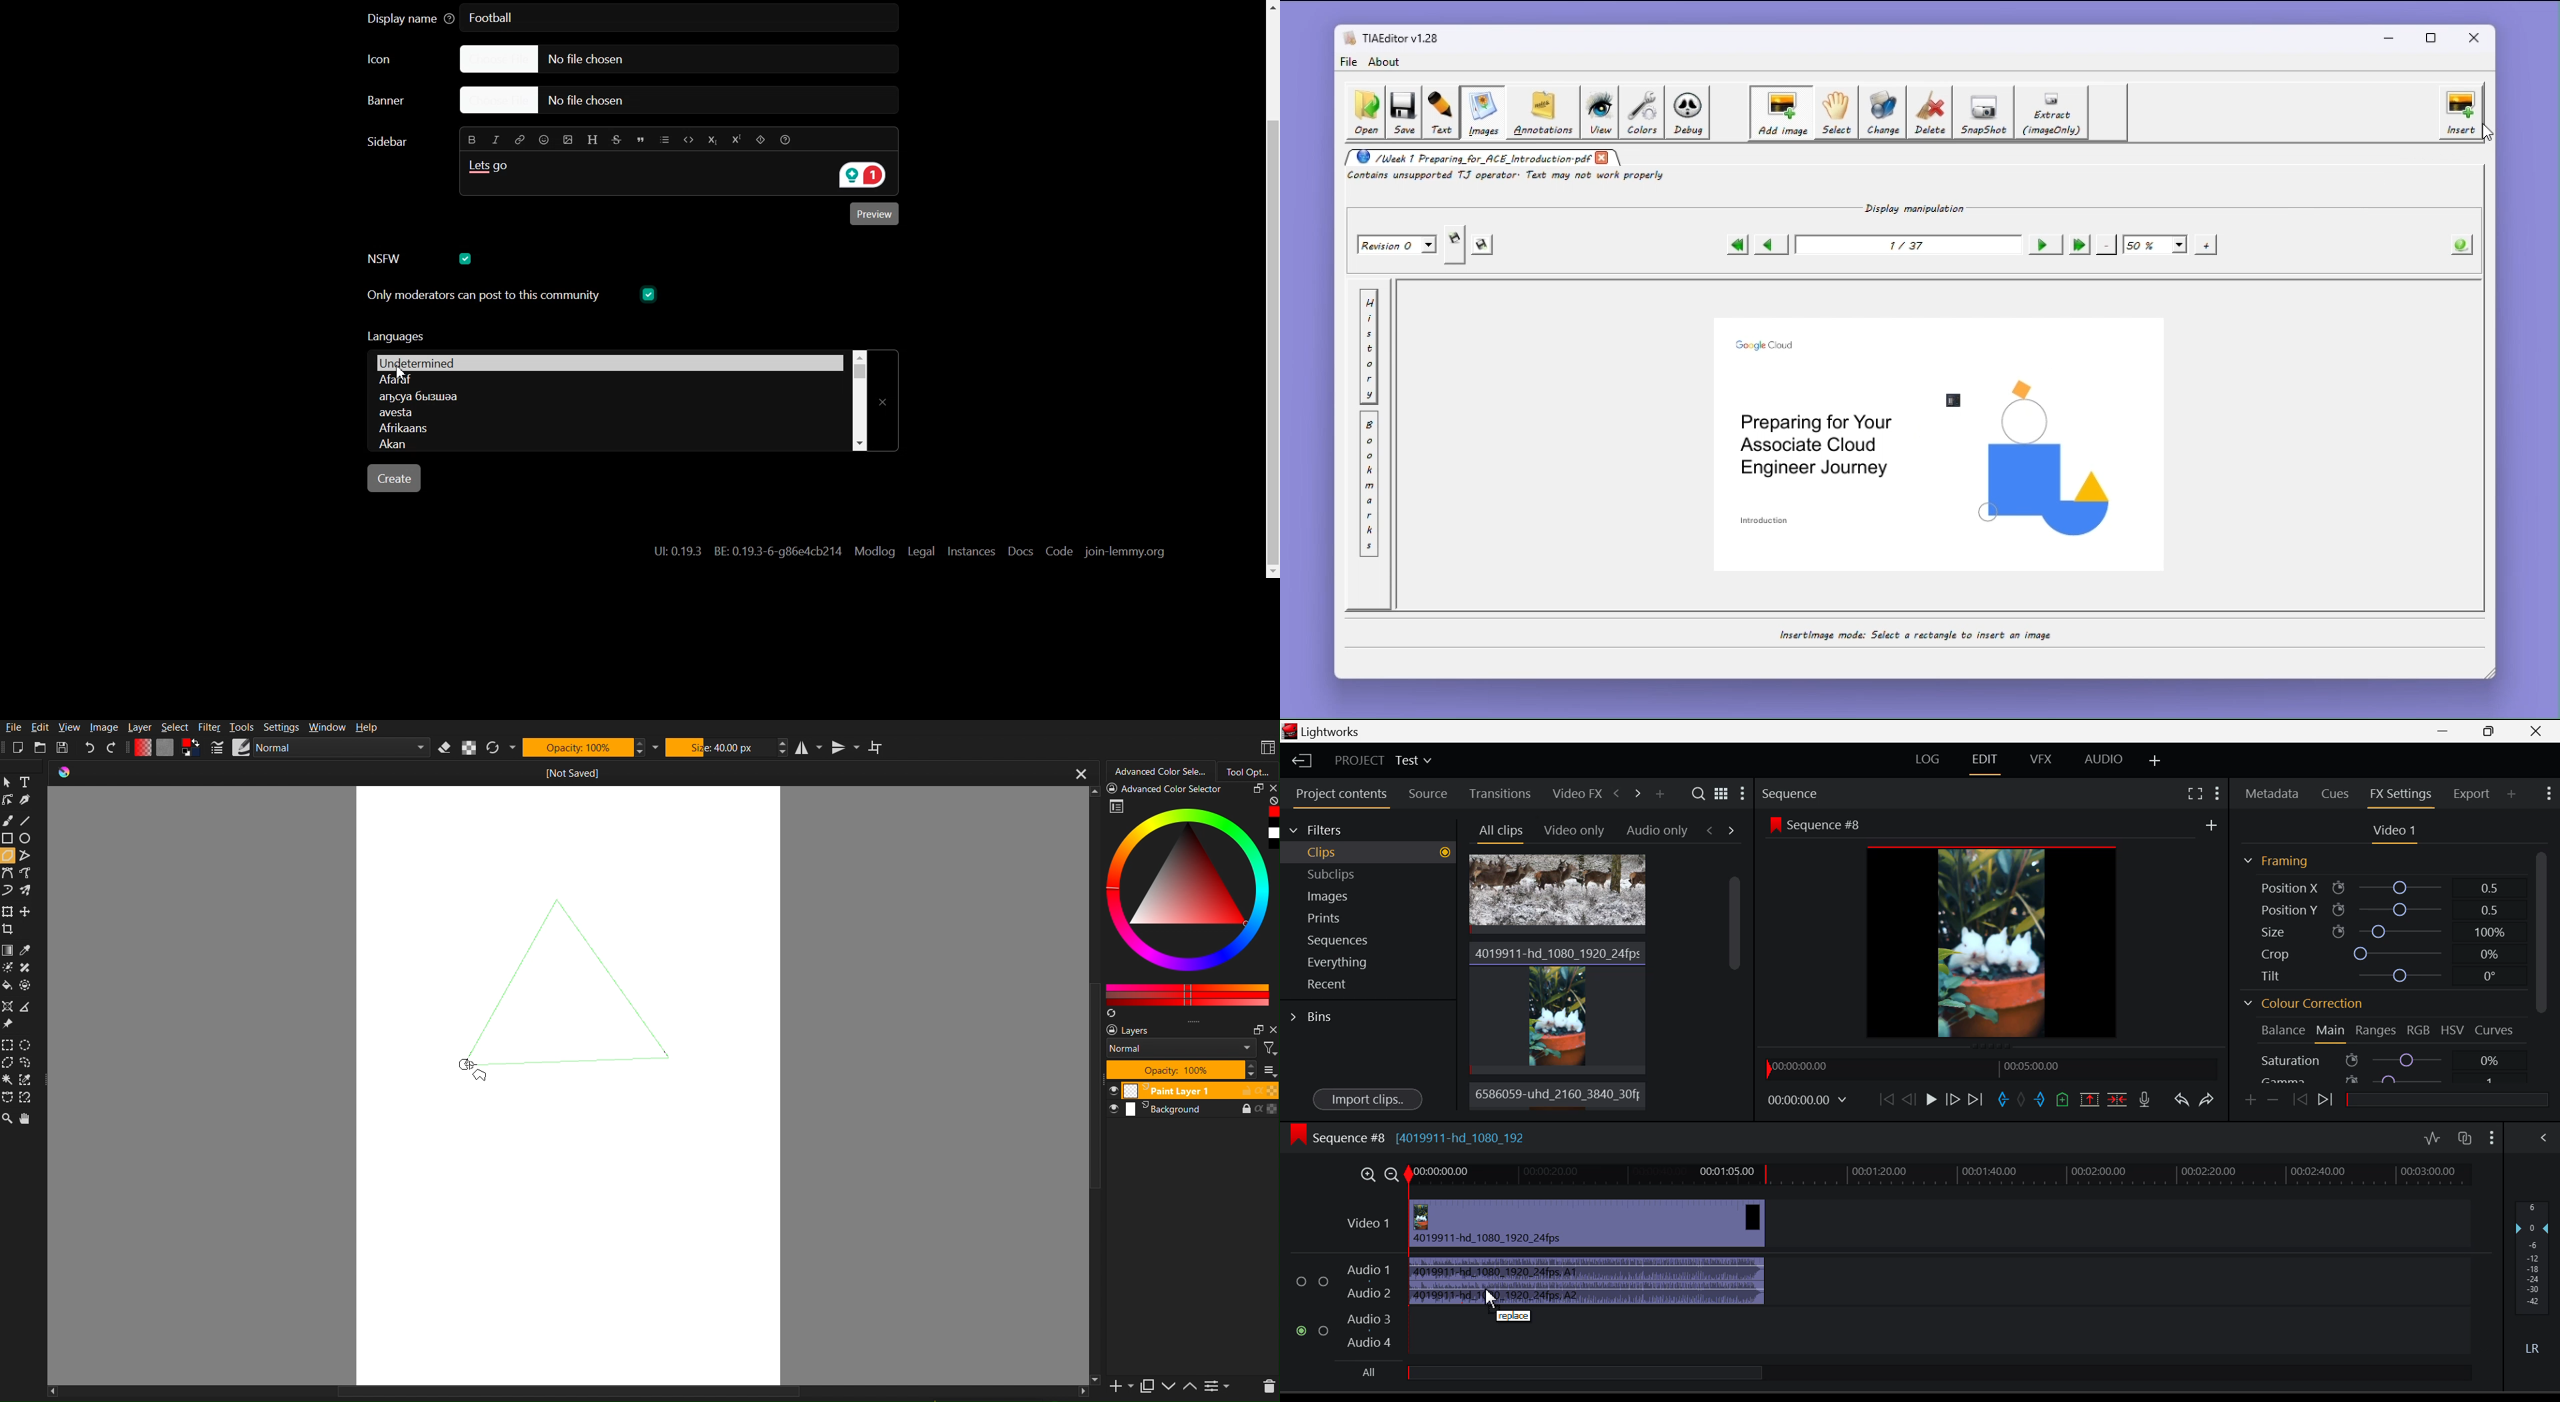  Describe the element at coordinates (394, 60) in the screenshot. I see `Icon ` at that location.